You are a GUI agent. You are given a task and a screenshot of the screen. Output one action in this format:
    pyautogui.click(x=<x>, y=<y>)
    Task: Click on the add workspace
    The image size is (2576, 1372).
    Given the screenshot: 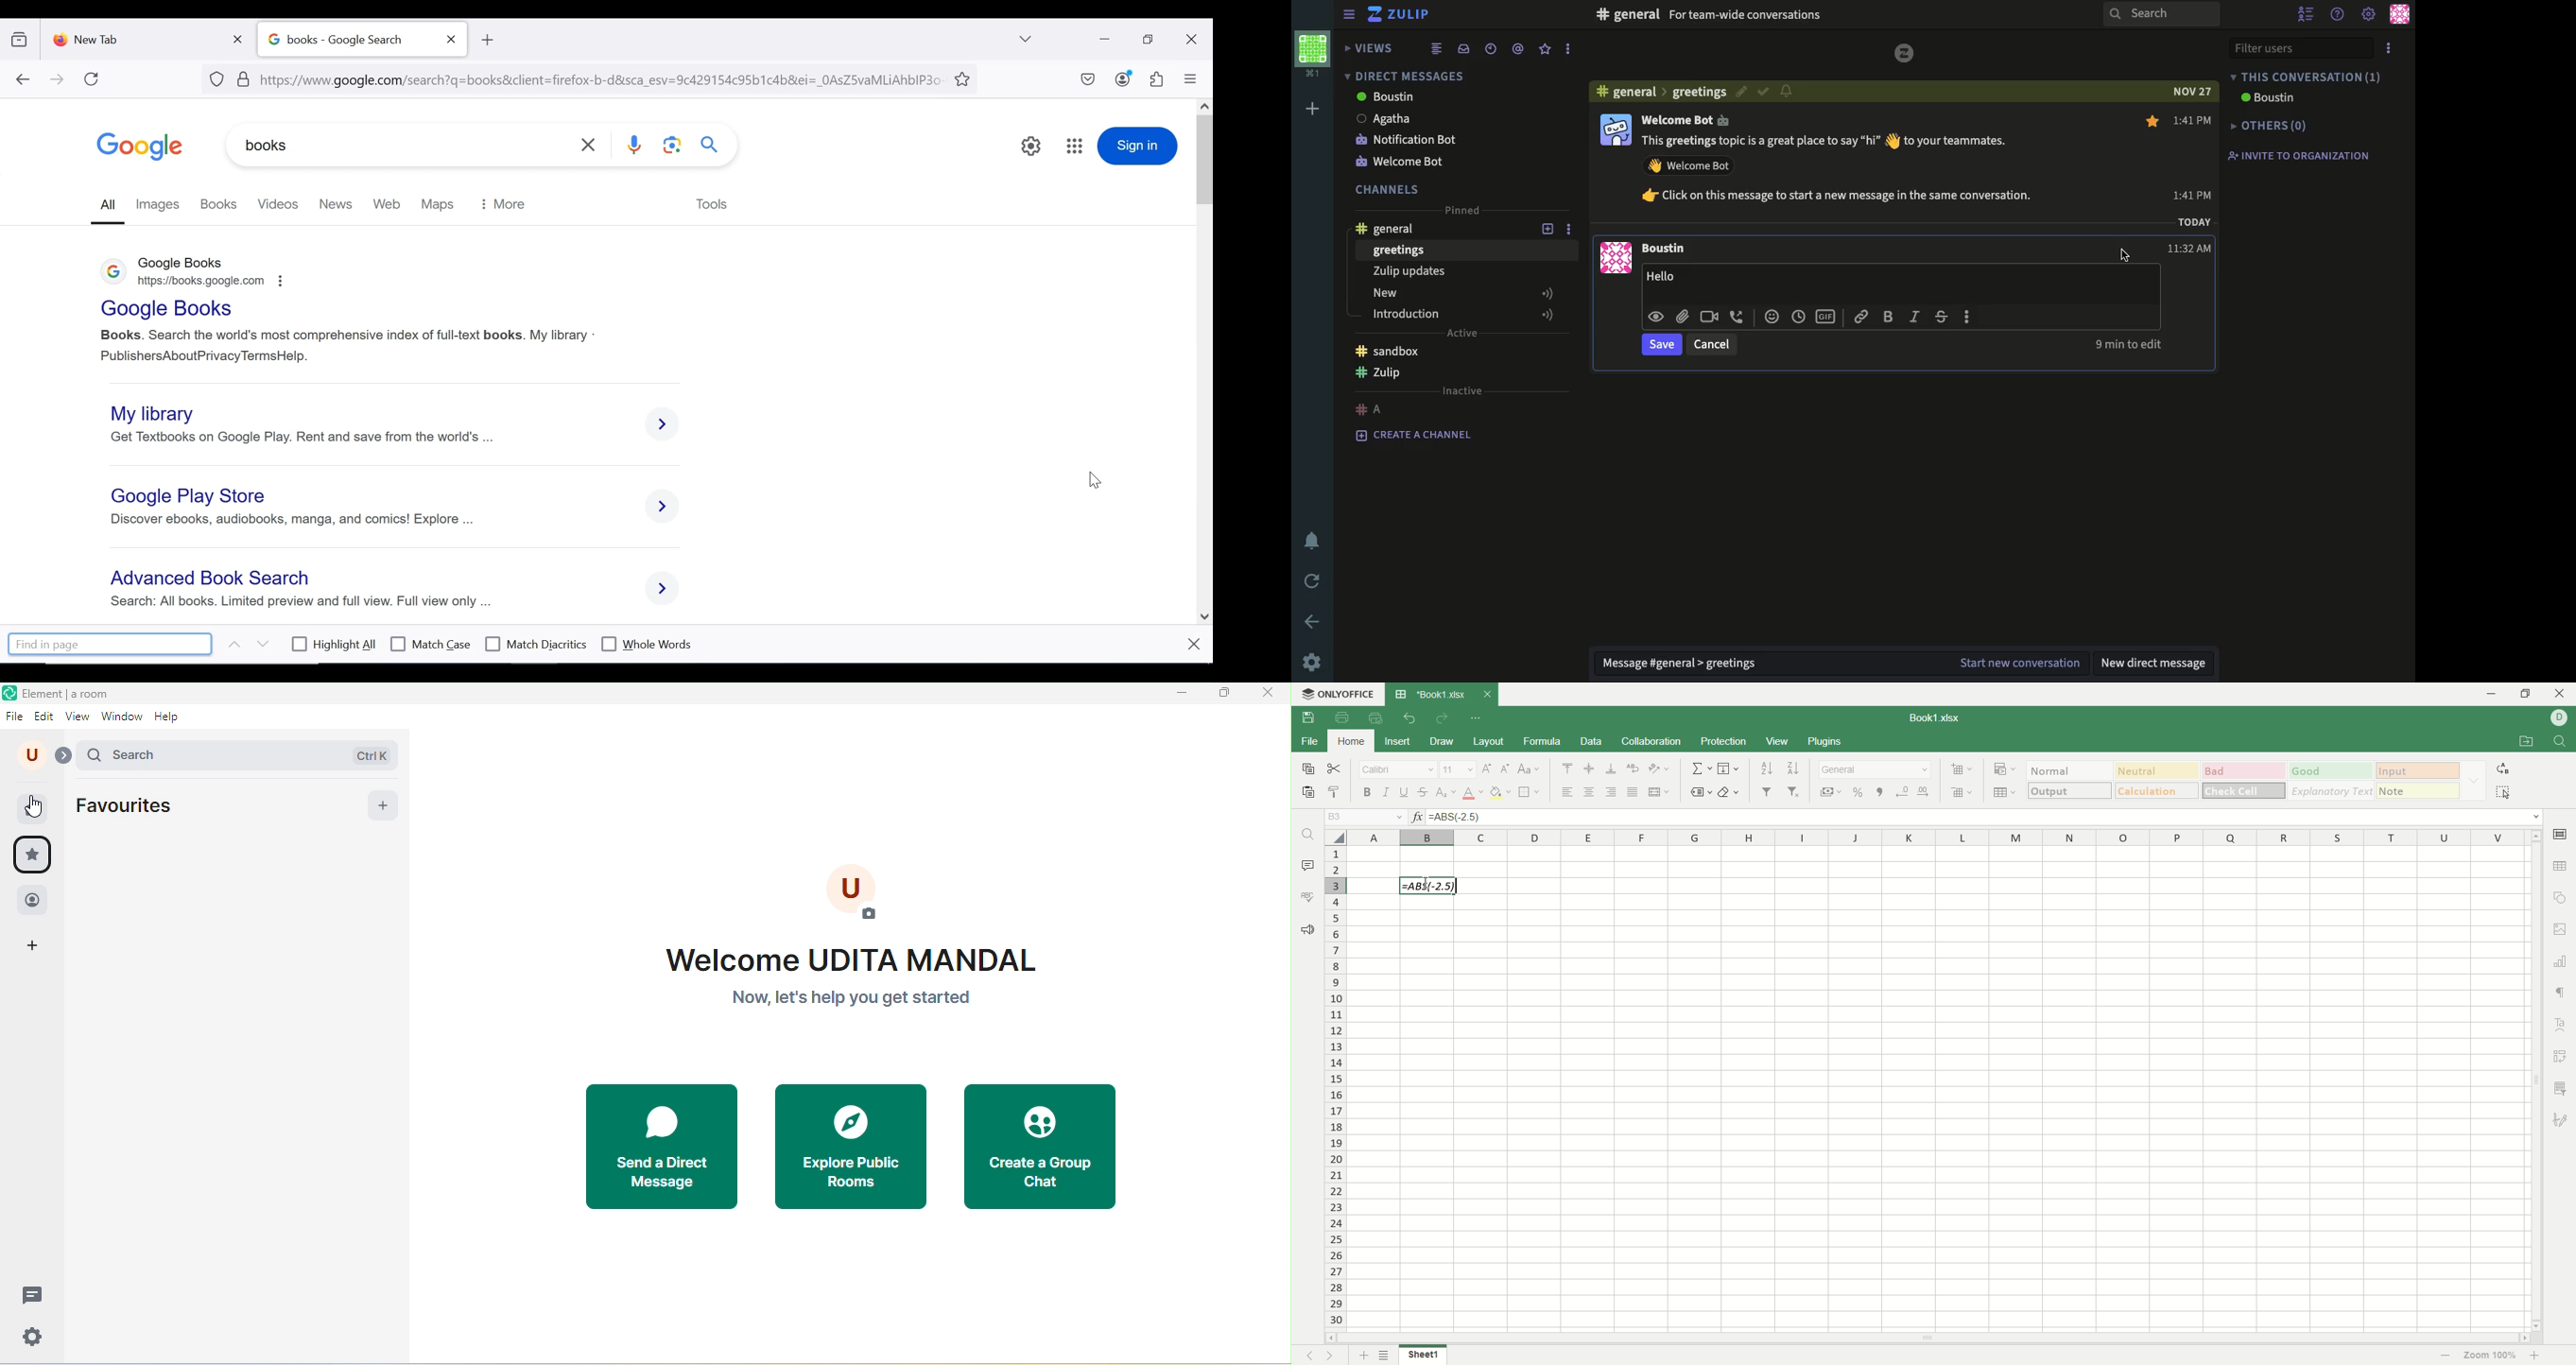 What is the action you would take?
    pyautogui.click(x=1312, y=109)
    